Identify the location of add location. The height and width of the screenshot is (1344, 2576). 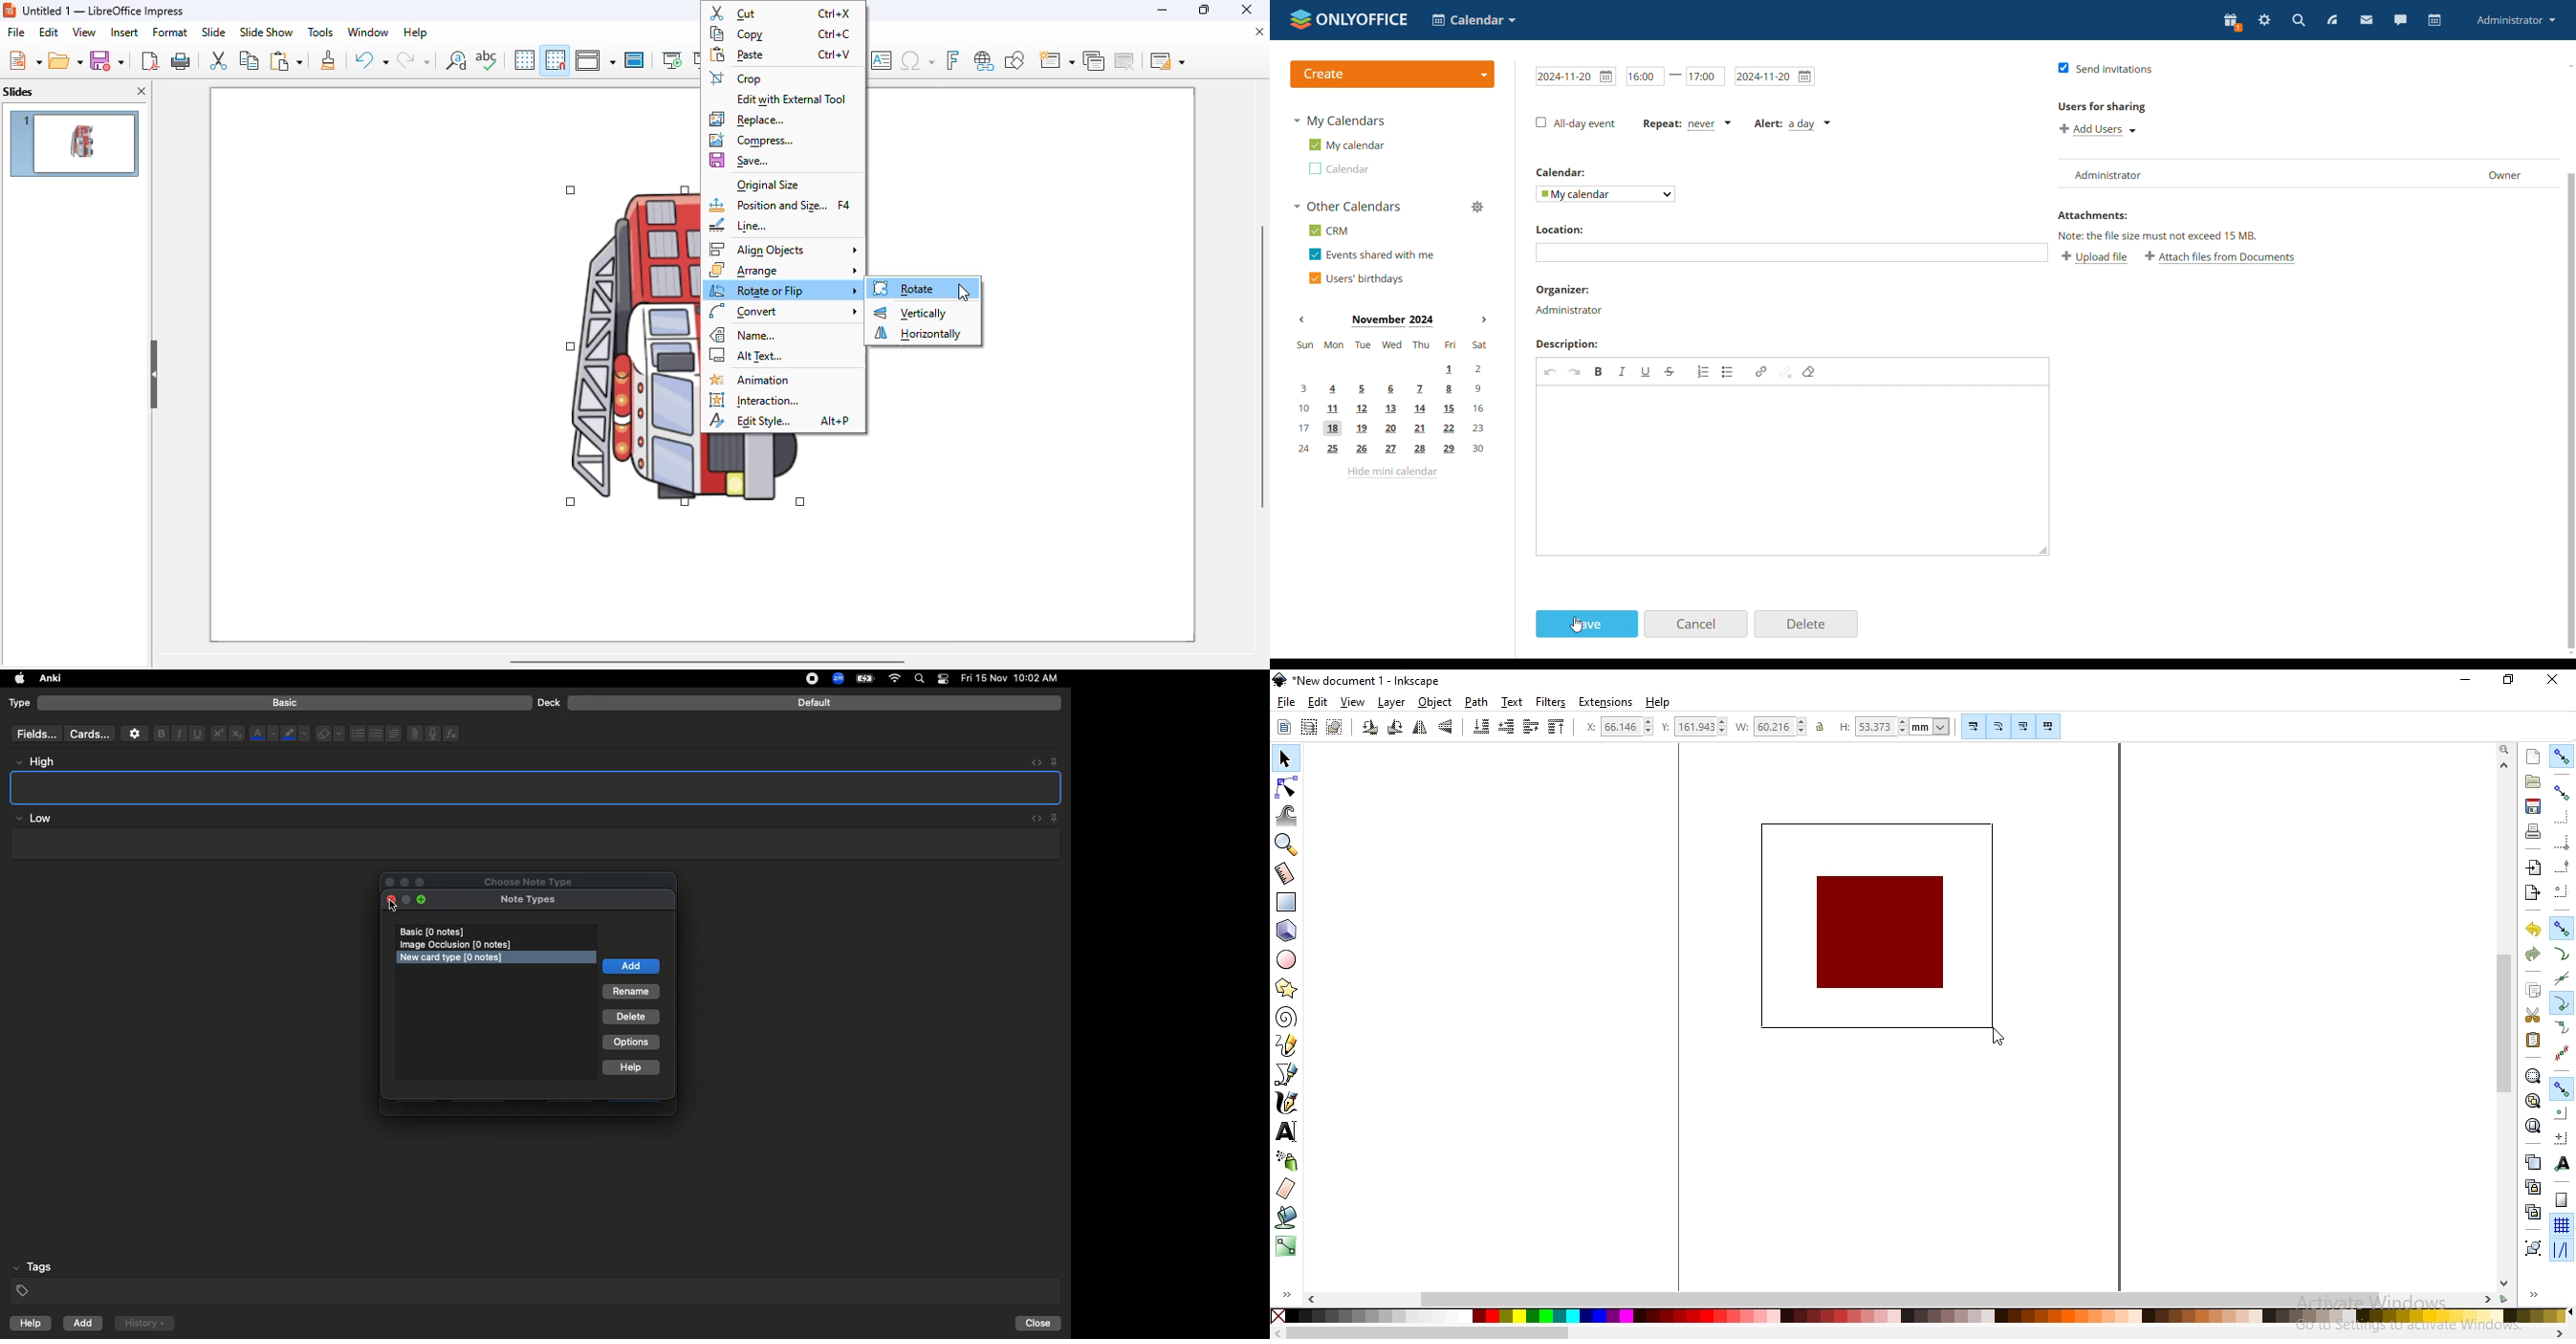
(1792, 252).